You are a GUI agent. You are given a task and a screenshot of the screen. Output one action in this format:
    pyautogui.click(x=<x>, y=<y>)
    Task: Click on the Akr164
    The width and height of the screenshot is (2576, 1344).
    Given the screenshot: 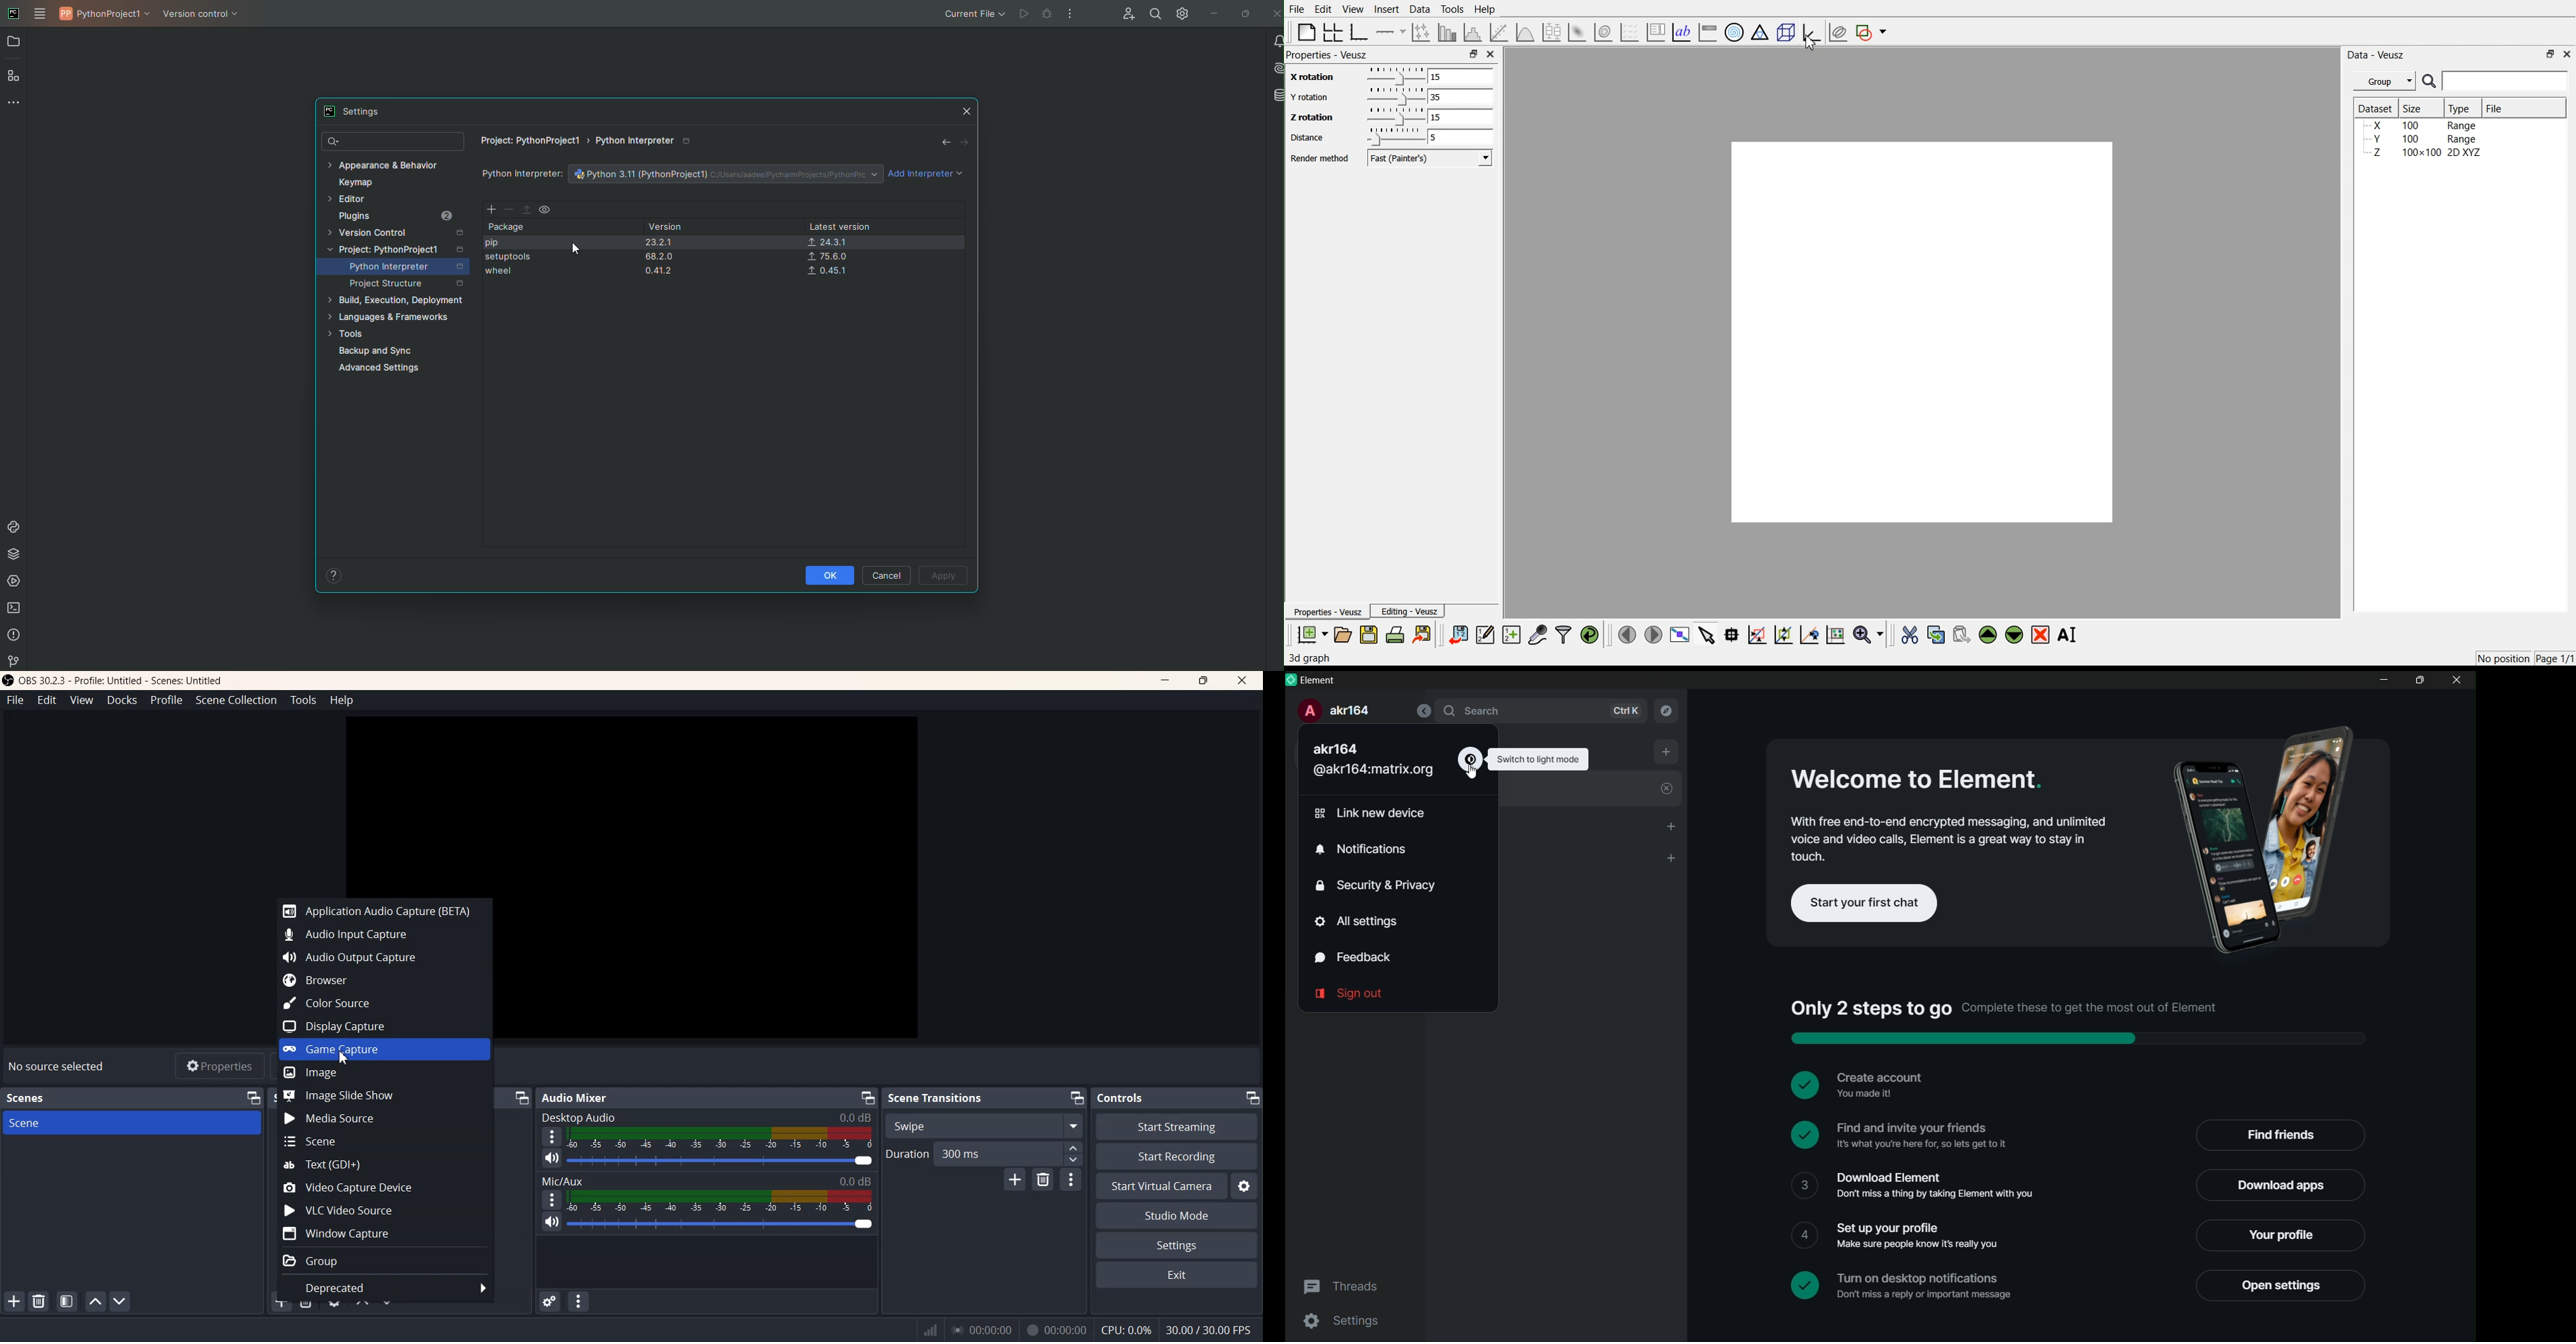 What is the action you would take?
    pyautogui.click(x=1354, y=713)
    